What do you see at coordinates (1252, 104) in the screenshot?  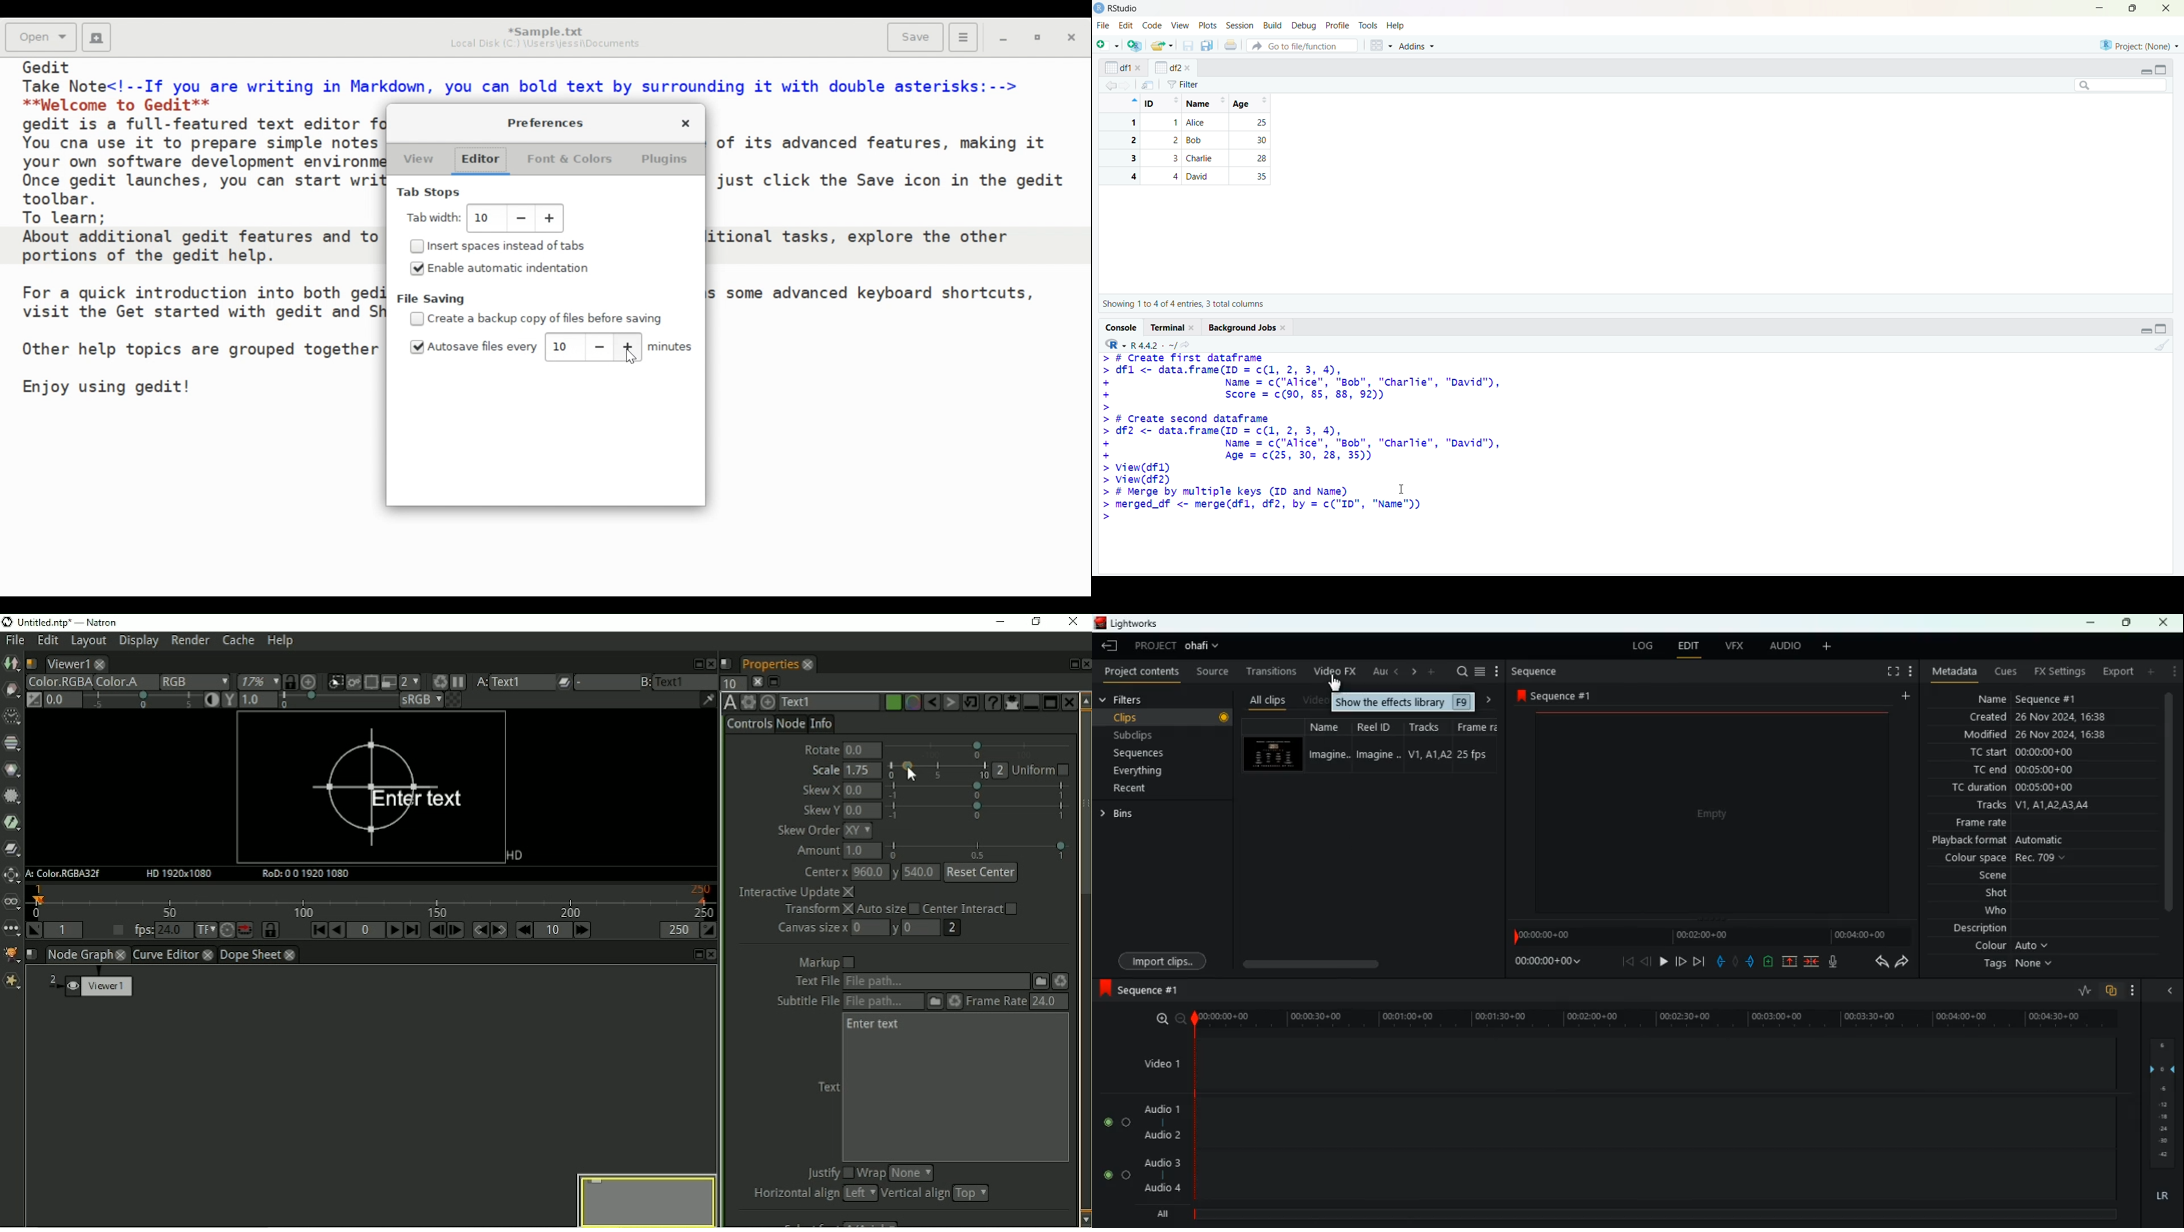 I see `age` at bounding box center [1252, 104].